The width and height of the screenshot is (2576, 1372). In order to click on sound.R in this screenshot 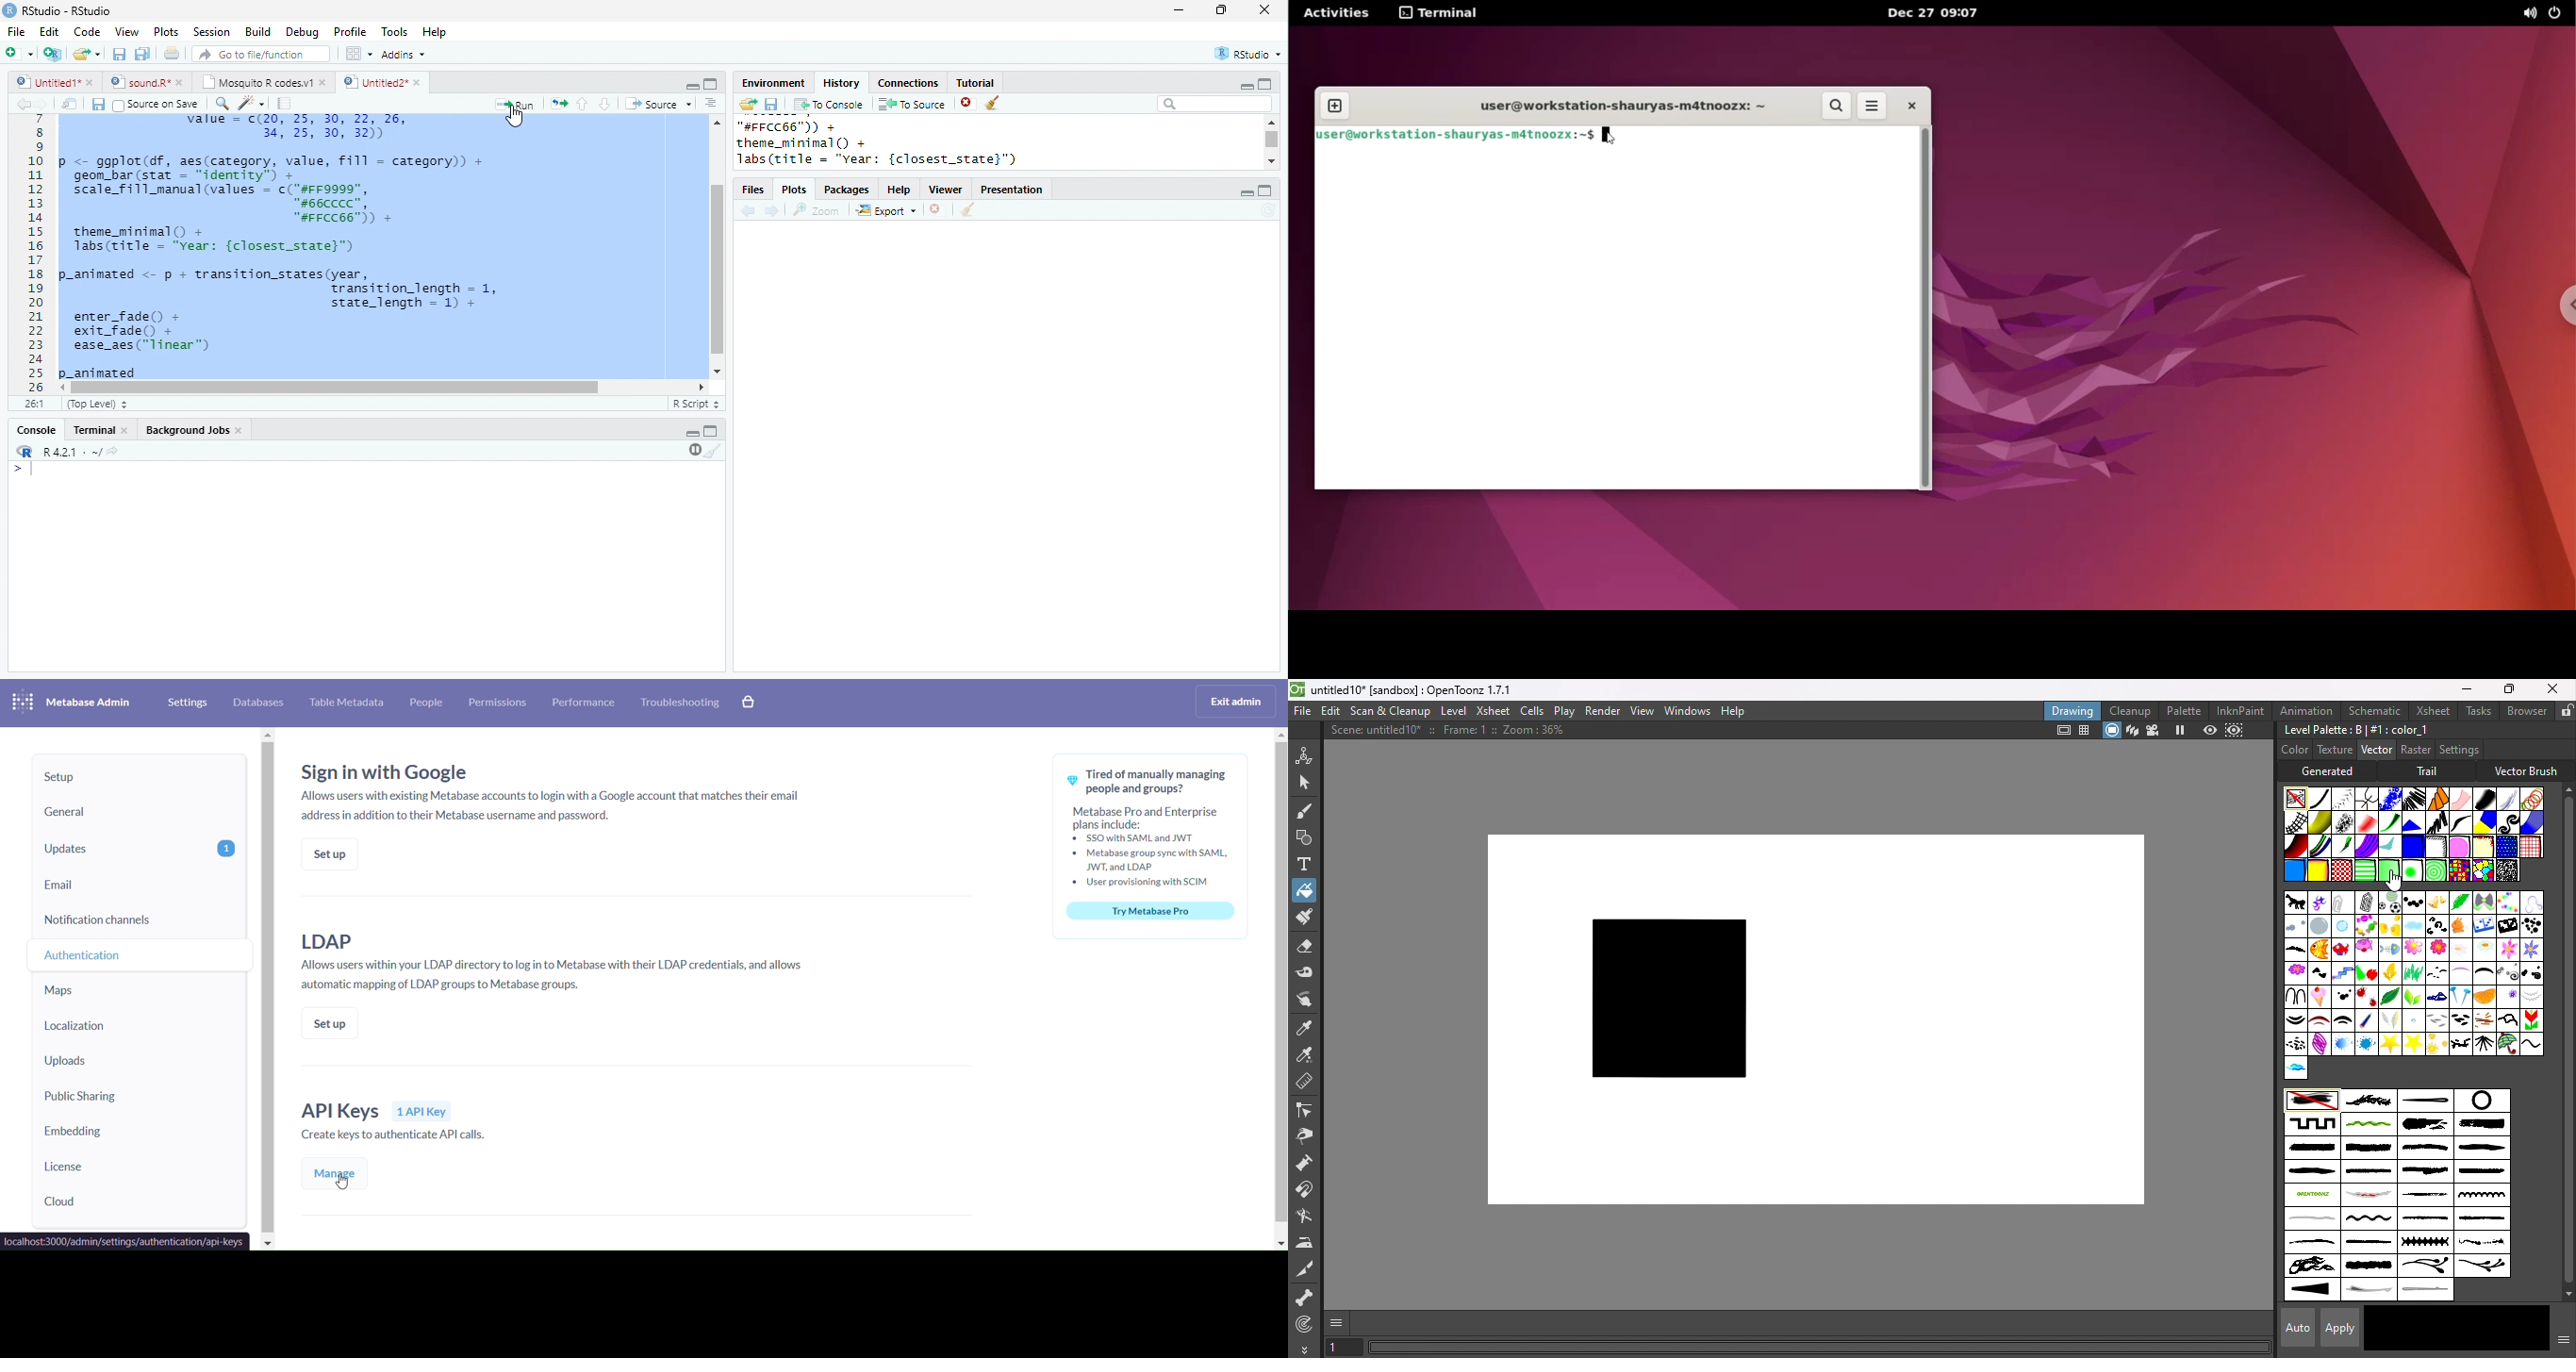, I will do `click(139, 83)`.